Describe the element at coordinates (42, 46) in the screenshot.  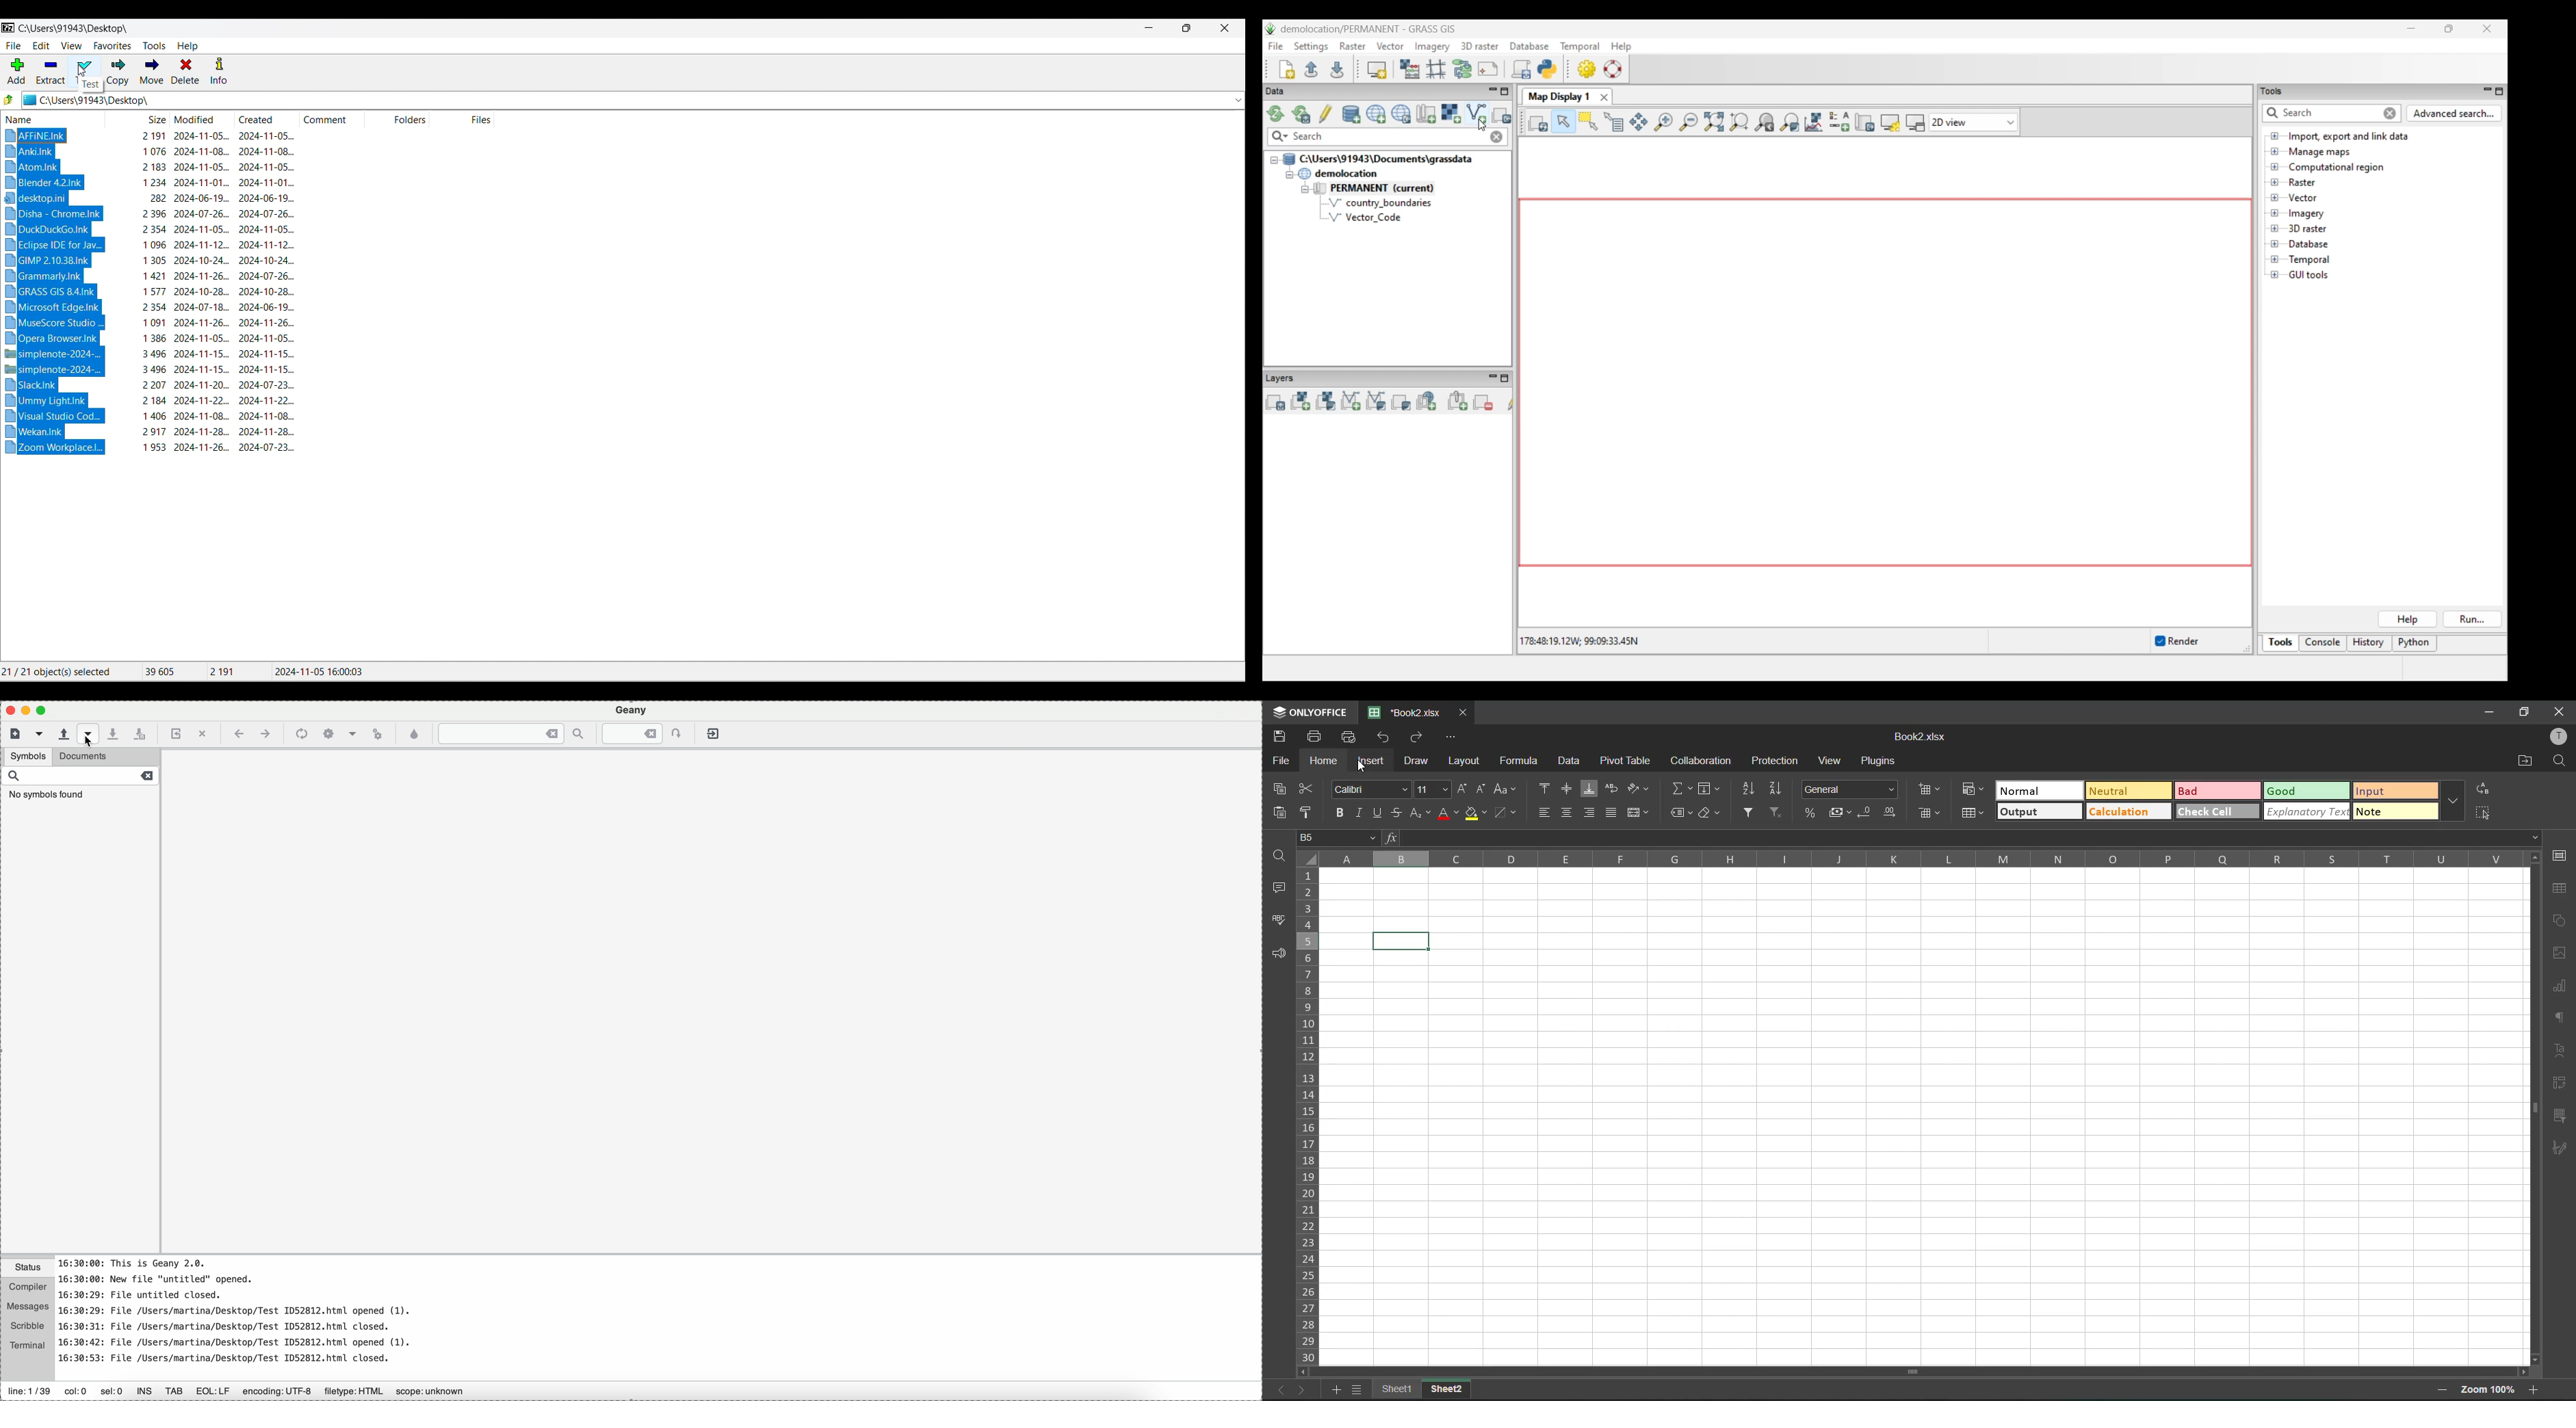
I see `Edit menu` at that location.